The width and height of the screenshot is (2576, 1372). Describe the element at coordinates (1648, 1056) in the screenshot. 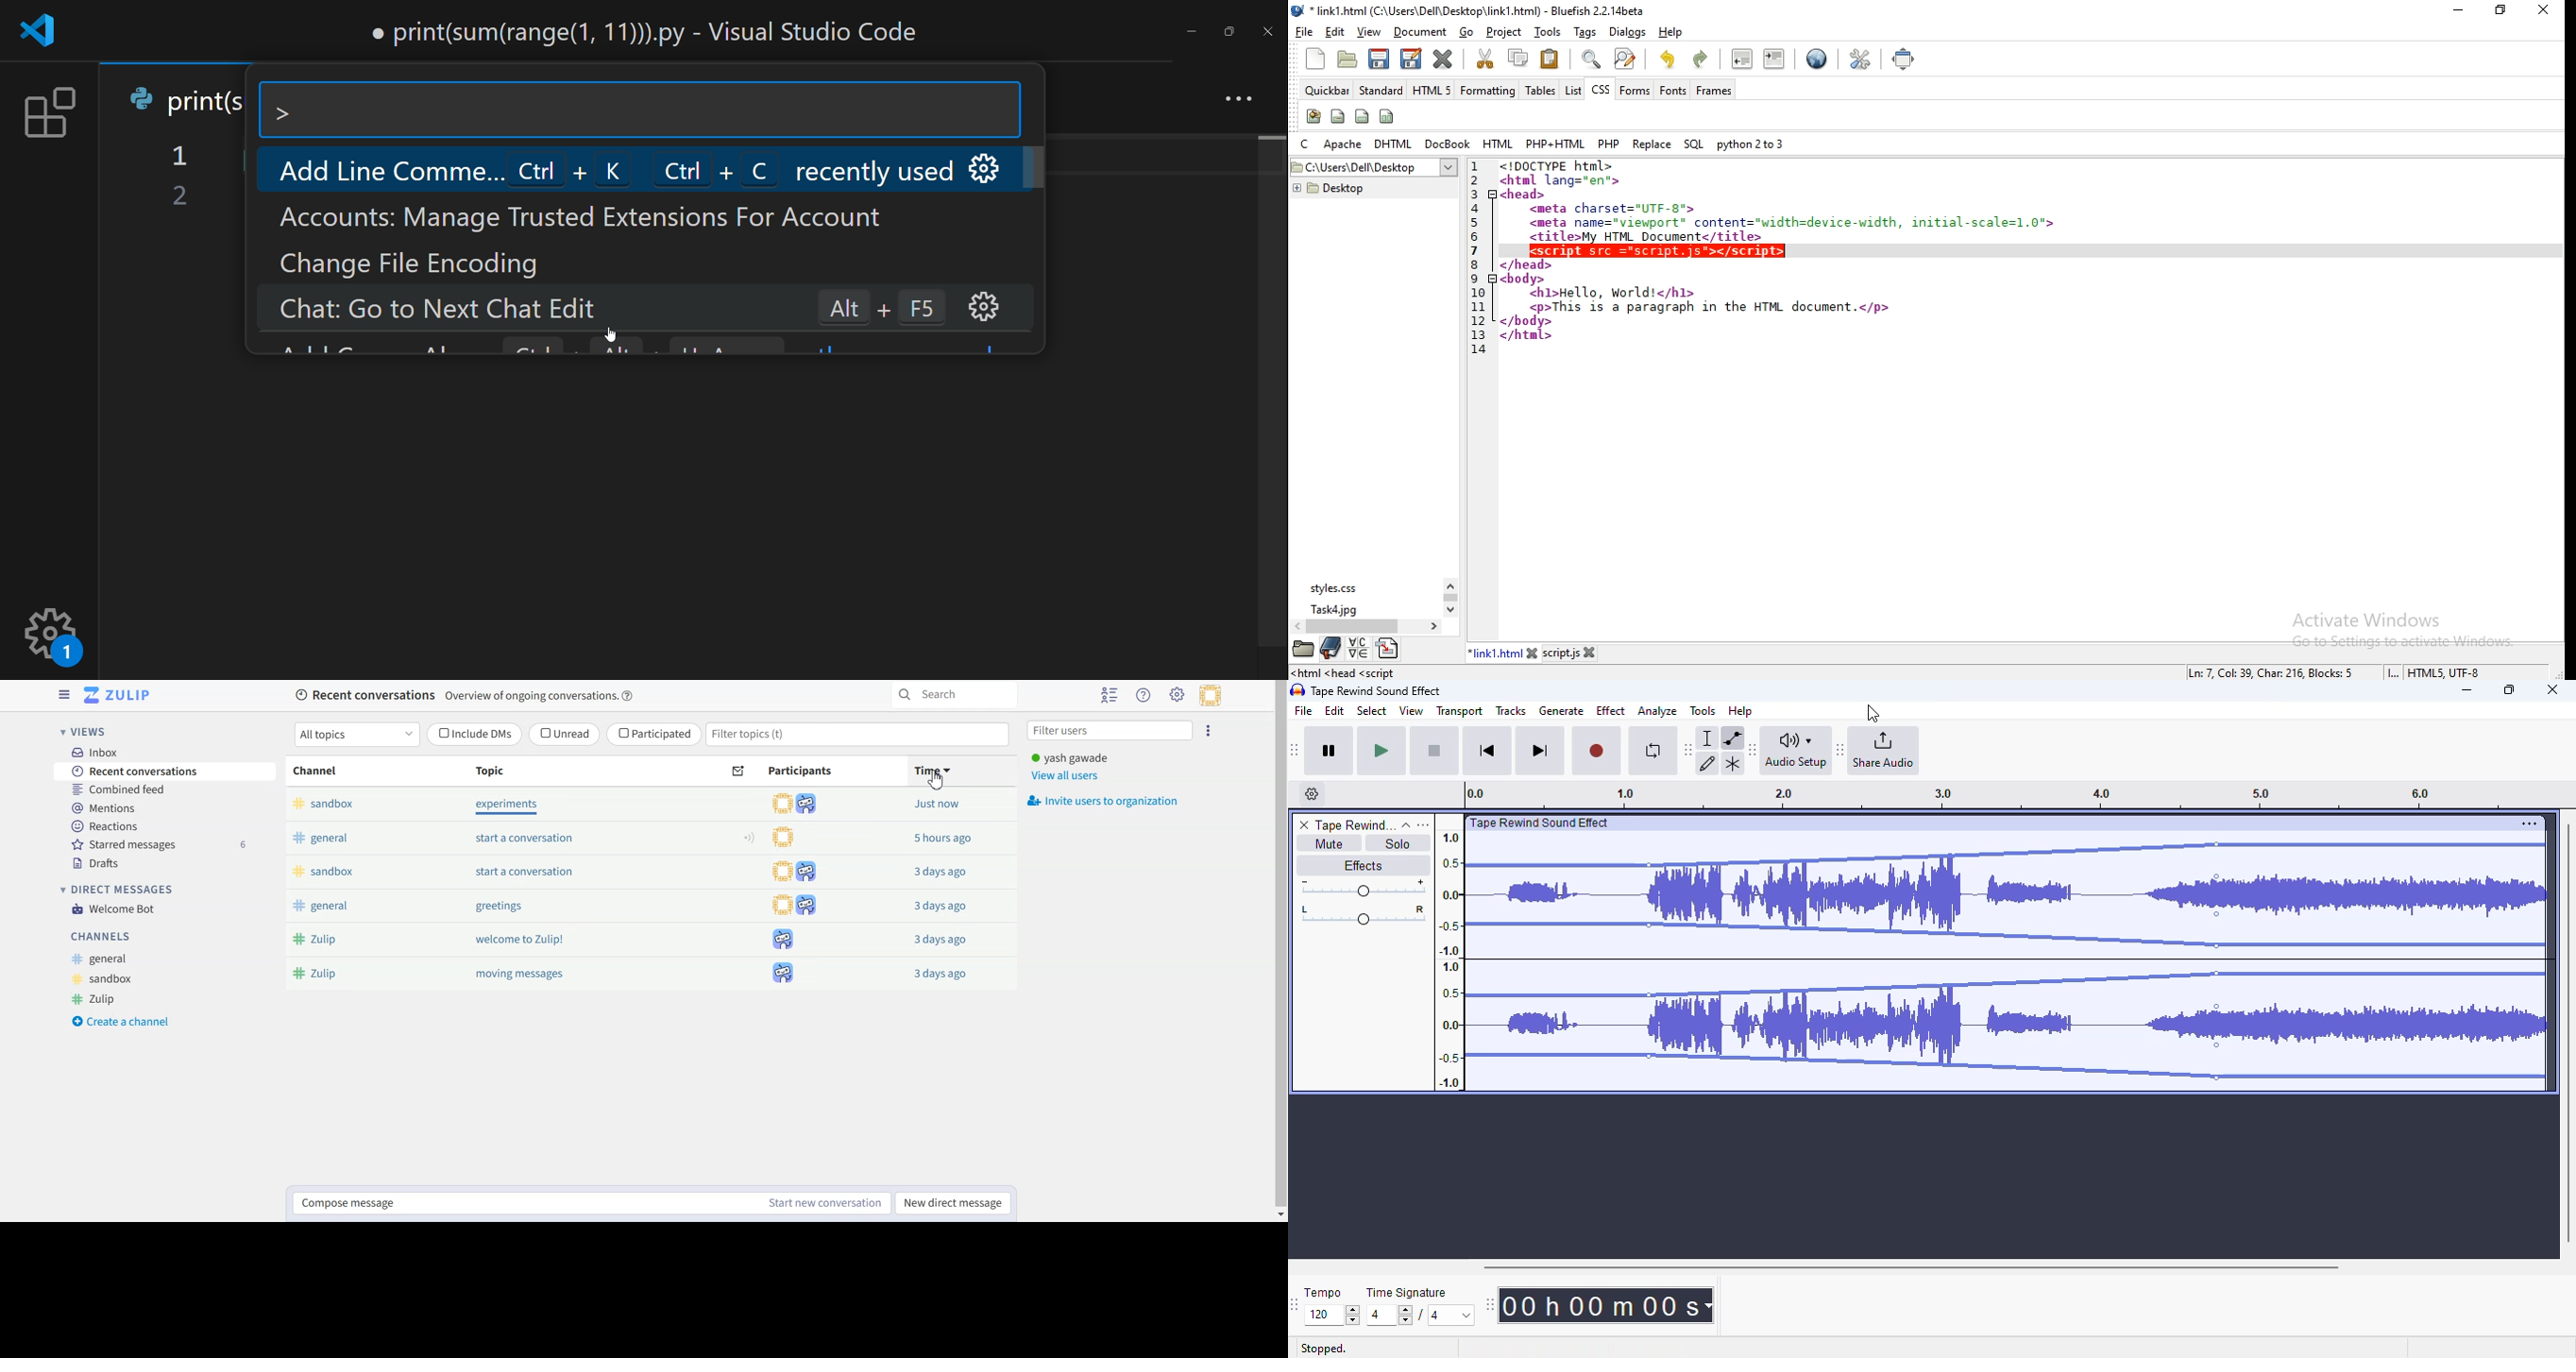

I see `control point` at that location.